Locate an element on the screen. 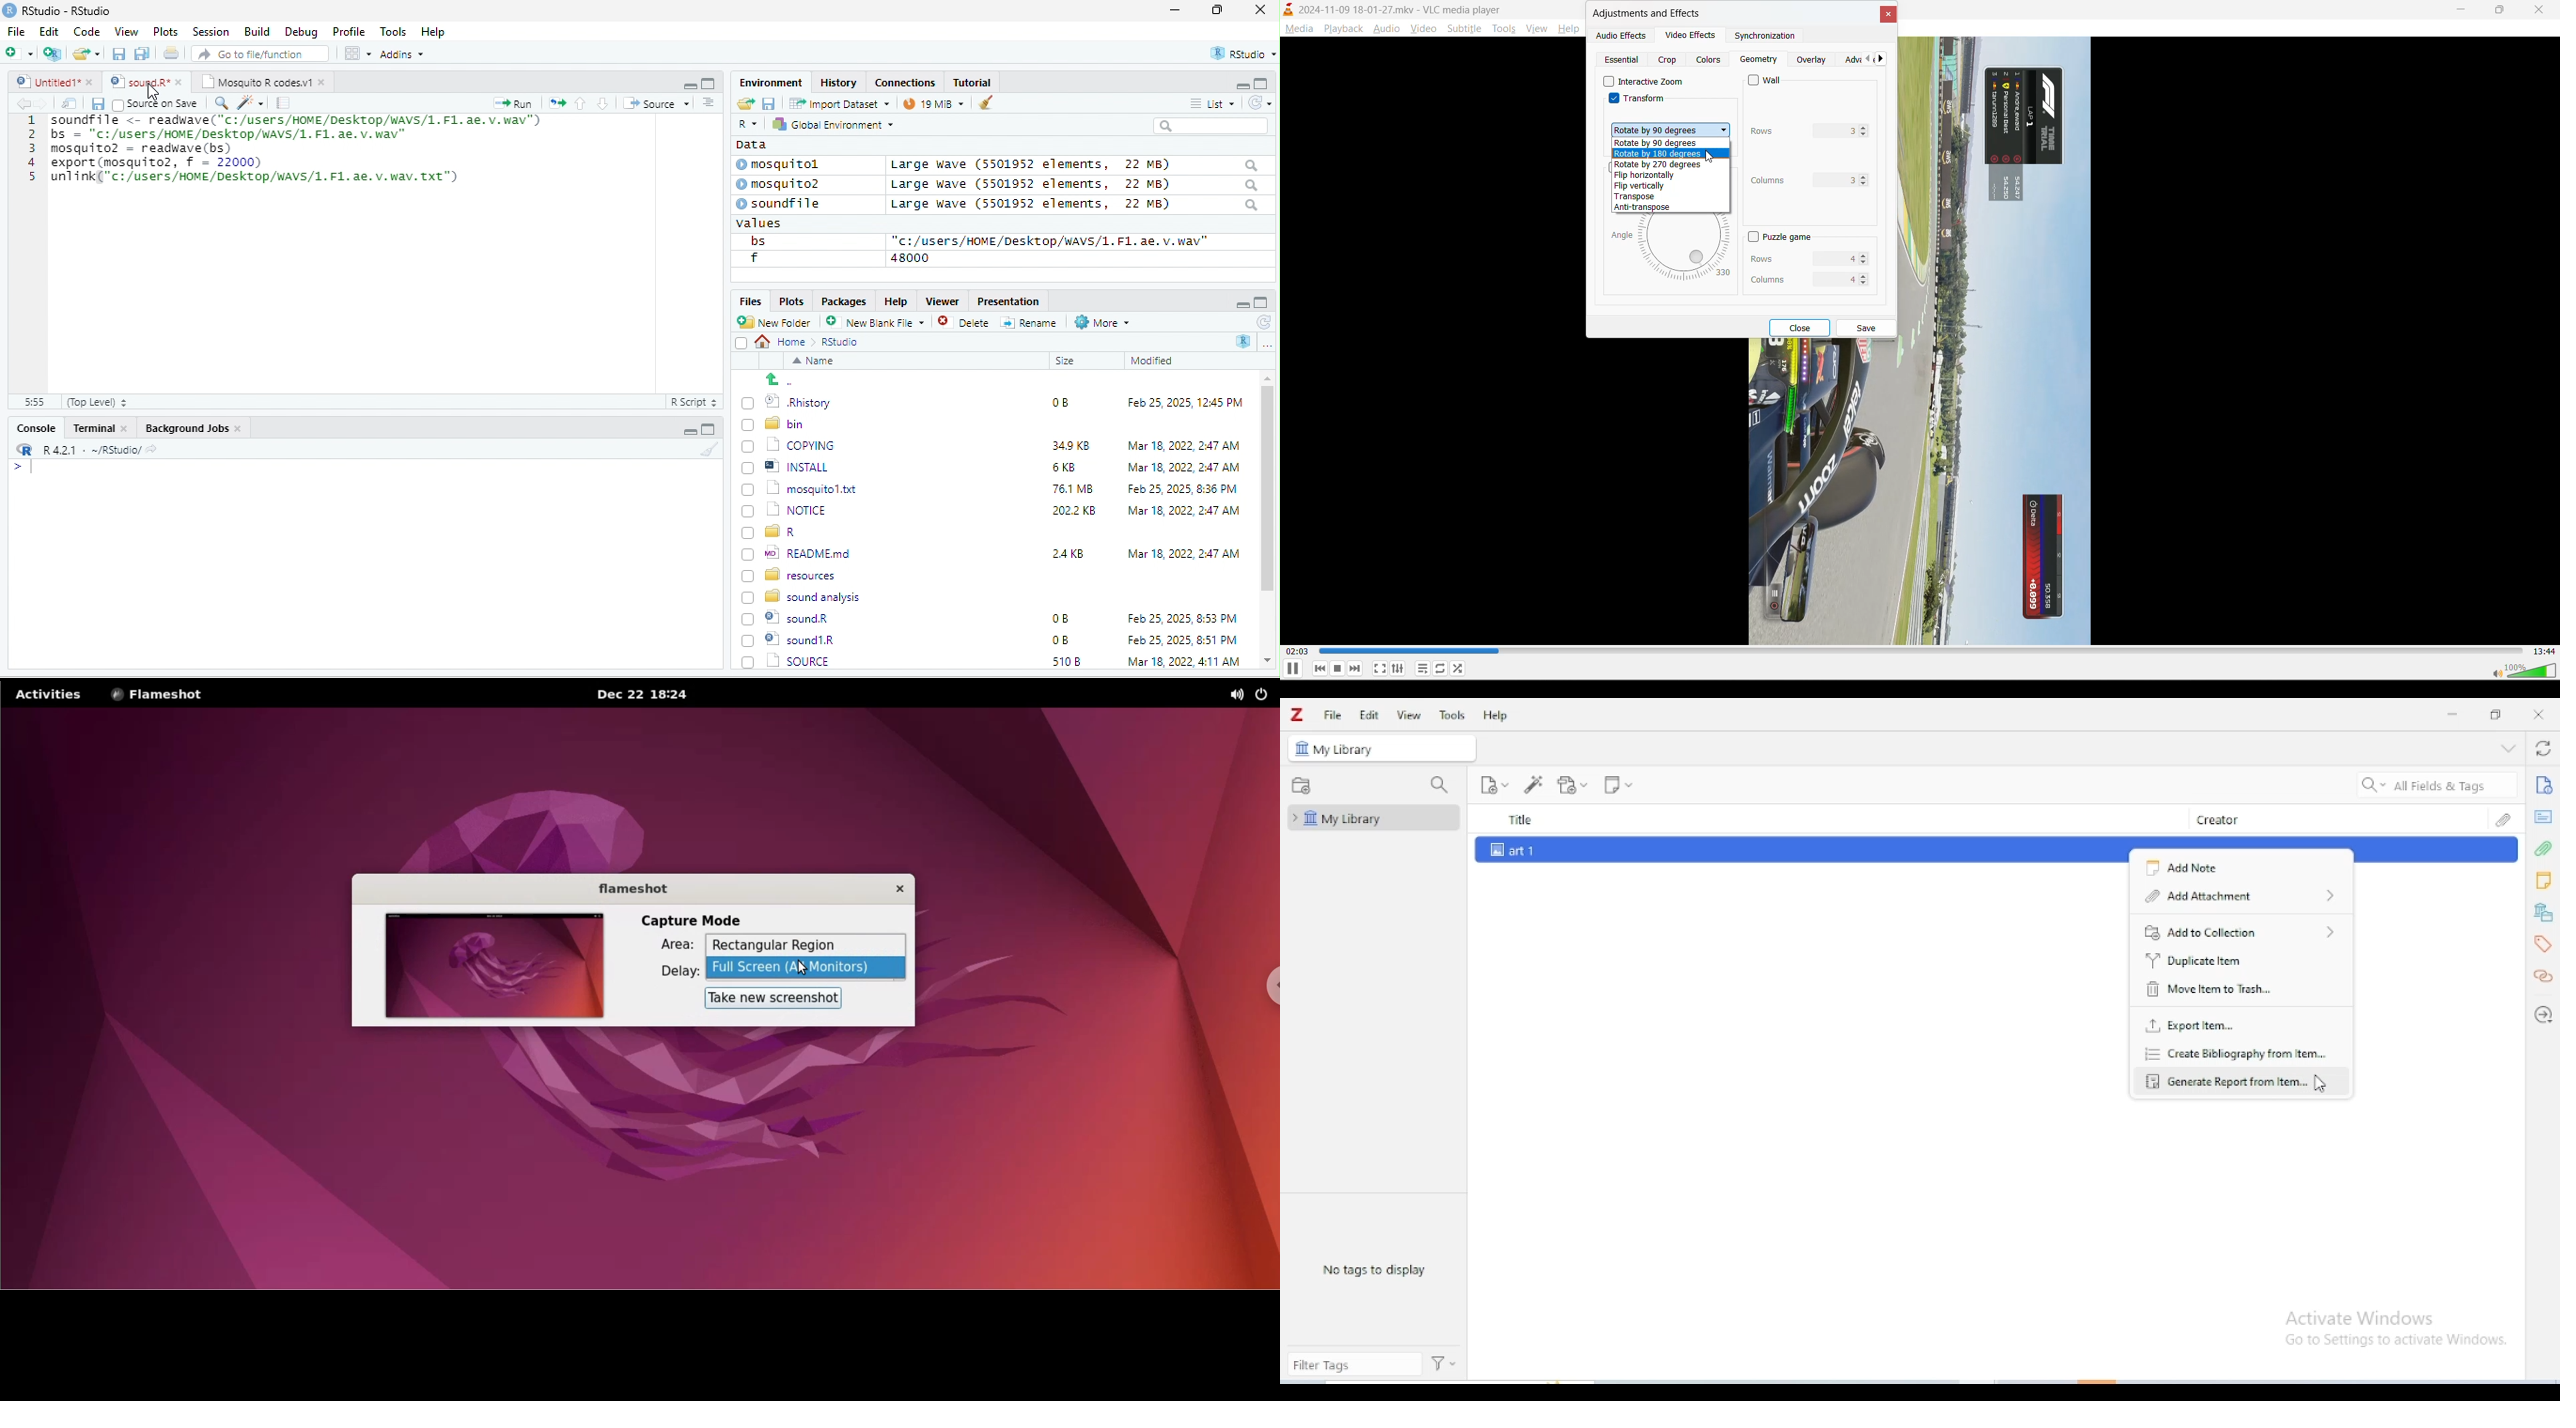 The height and width of the screenshot is (1428, 2576). attachments is located at coordinates (2503, 819).